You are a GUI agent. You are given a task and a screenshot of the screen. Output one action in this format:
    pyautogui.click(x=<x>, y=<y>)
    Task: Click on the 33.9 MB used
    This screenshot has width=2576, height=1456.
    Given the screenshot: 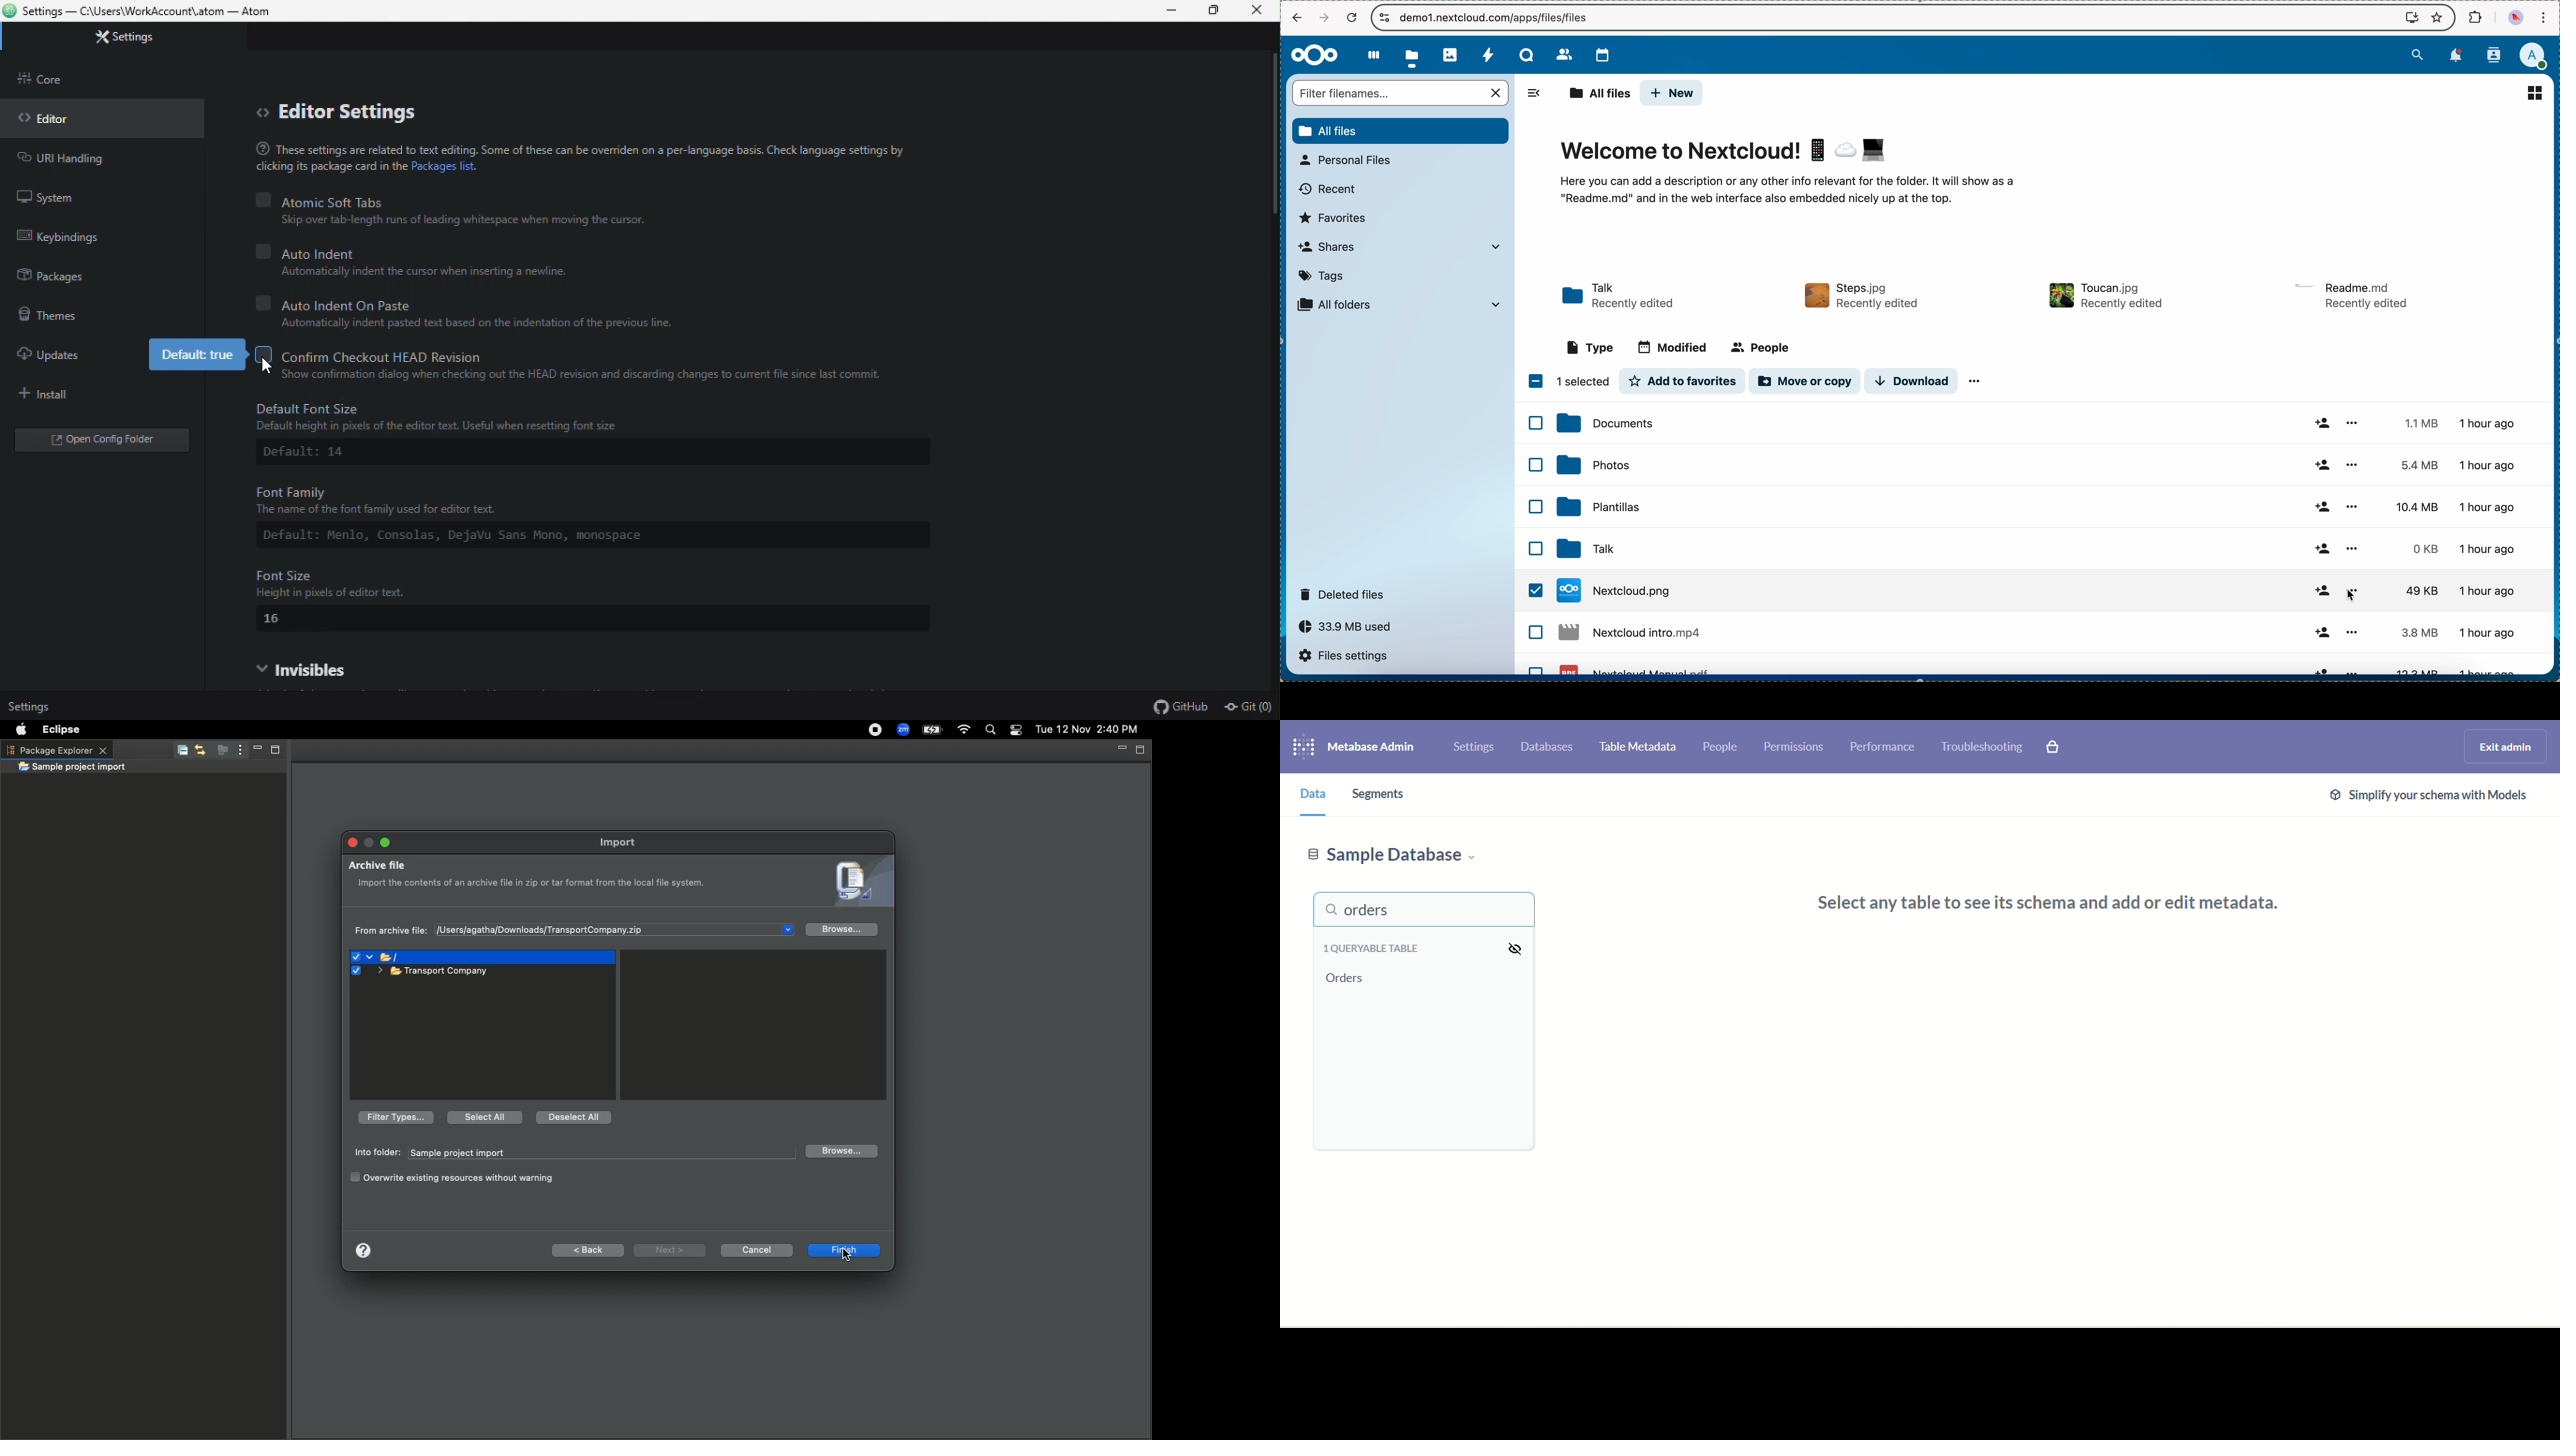 What is the action you would take?
    pyautogui.click(x=1349, y=627)
    